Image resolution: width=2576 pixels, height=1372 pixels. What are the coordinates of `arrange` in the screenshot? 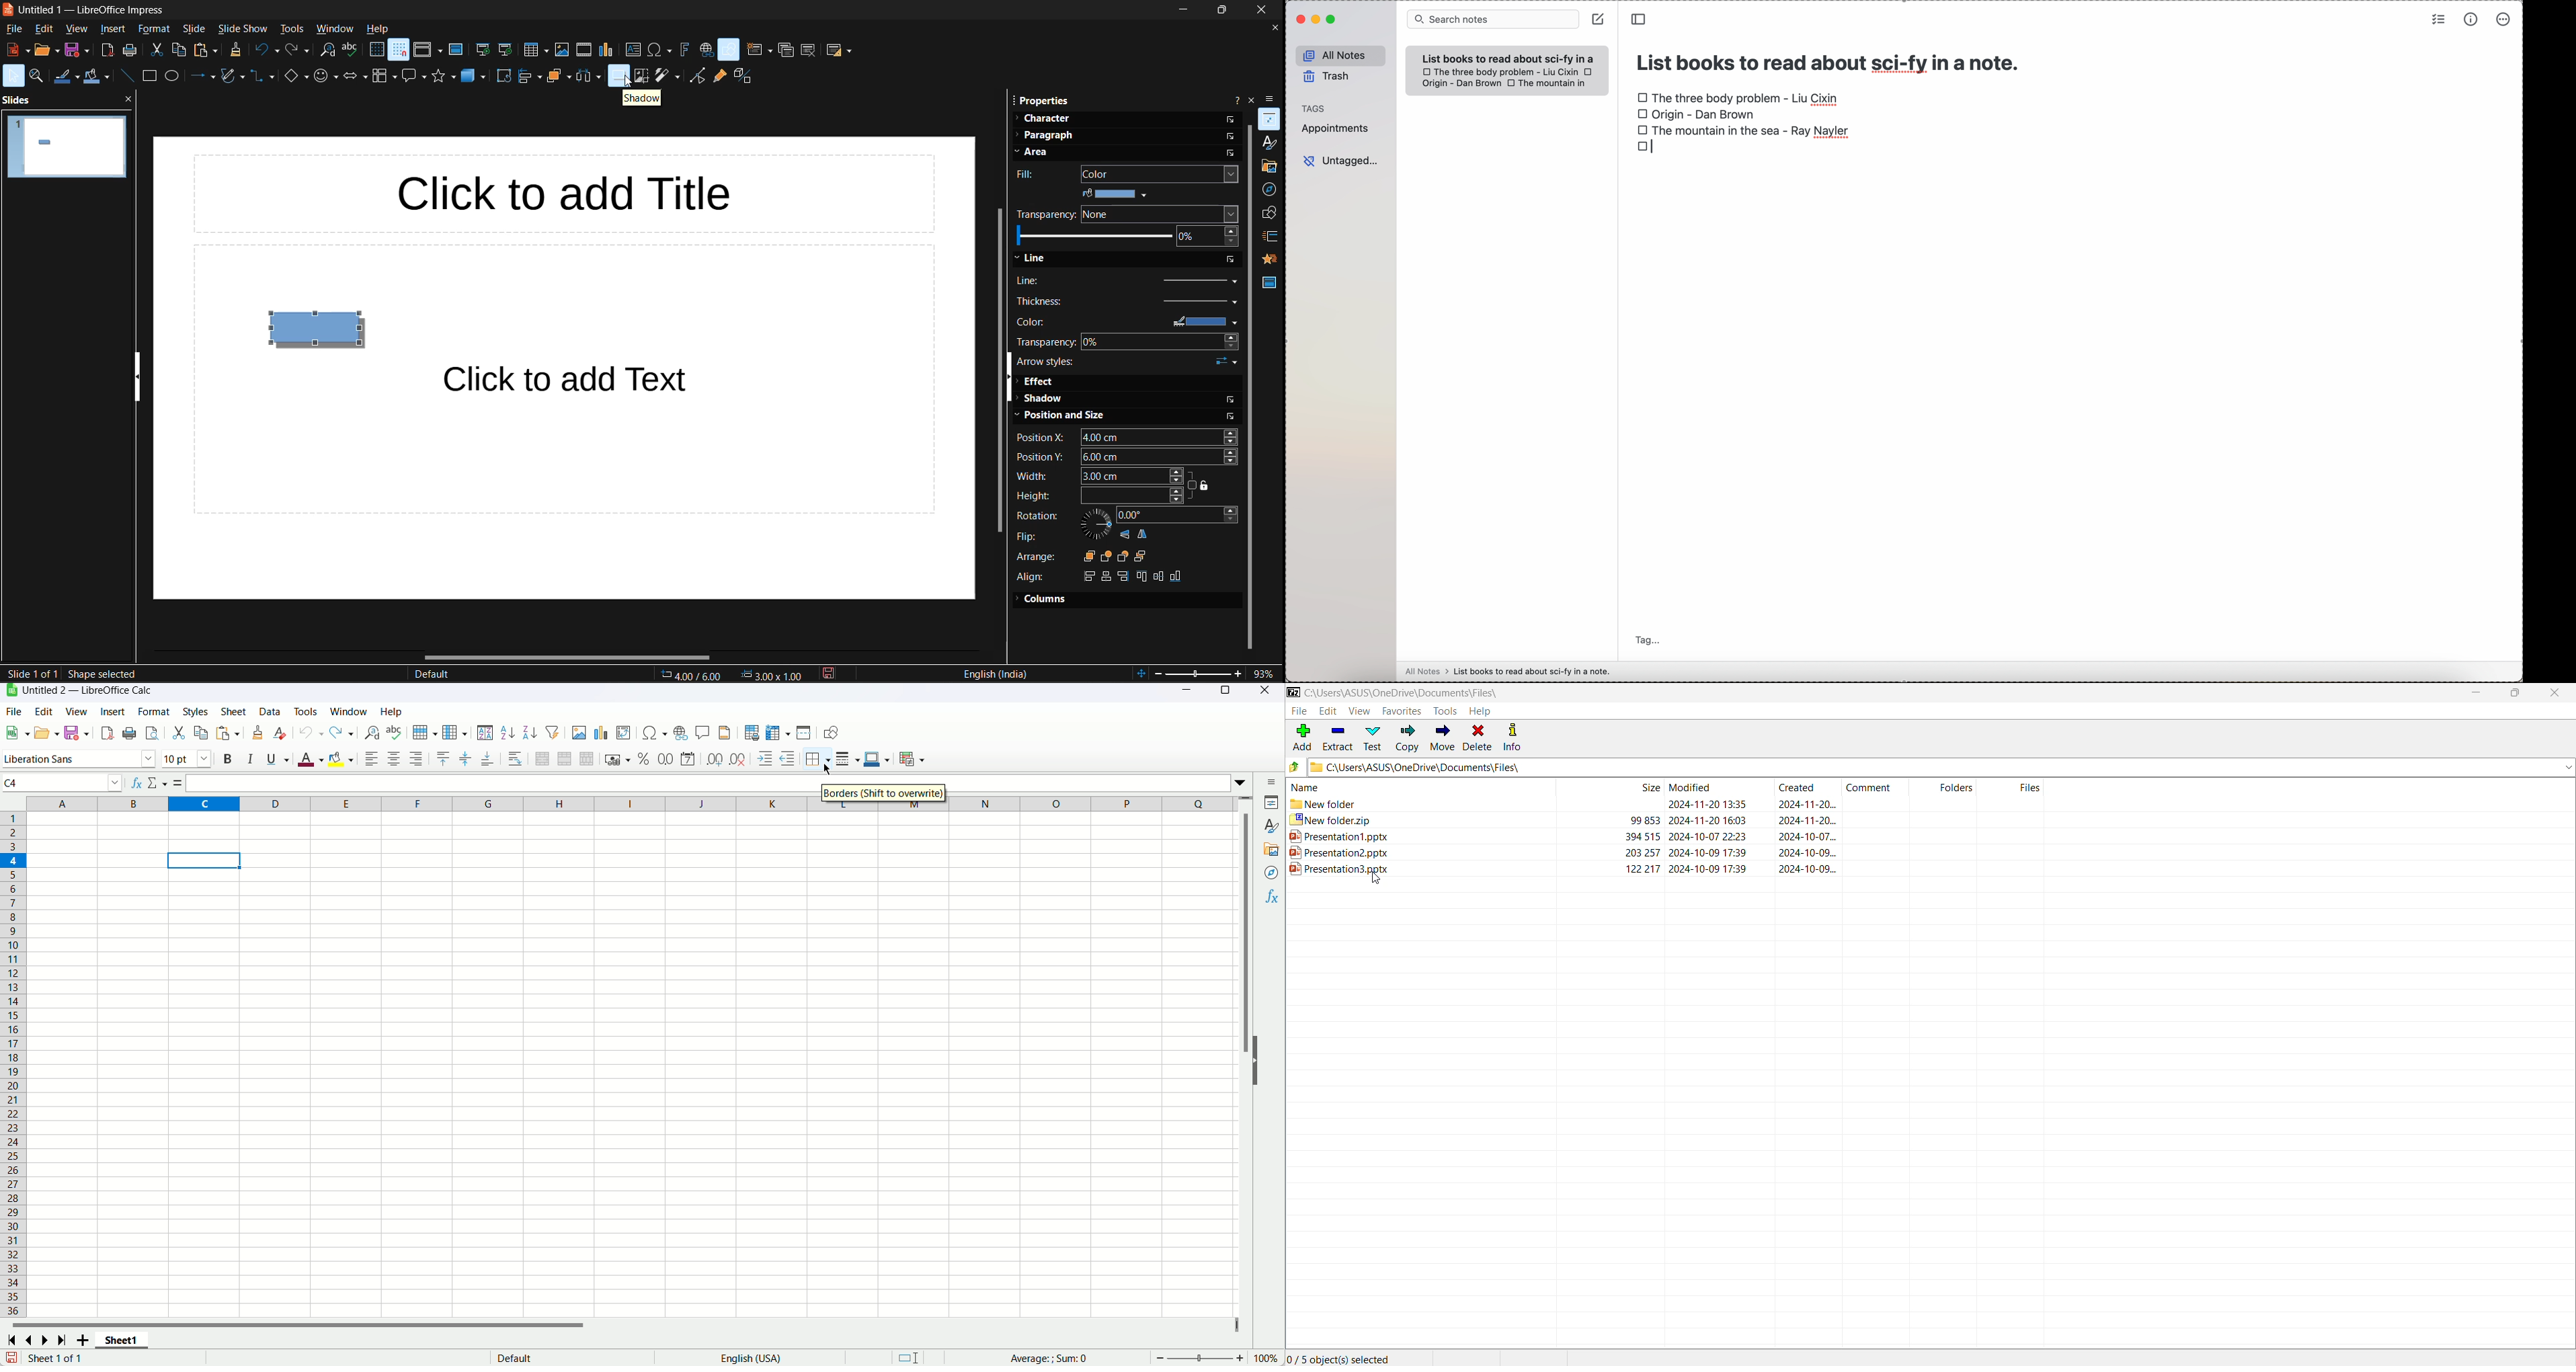 It's located at (1037, 556).